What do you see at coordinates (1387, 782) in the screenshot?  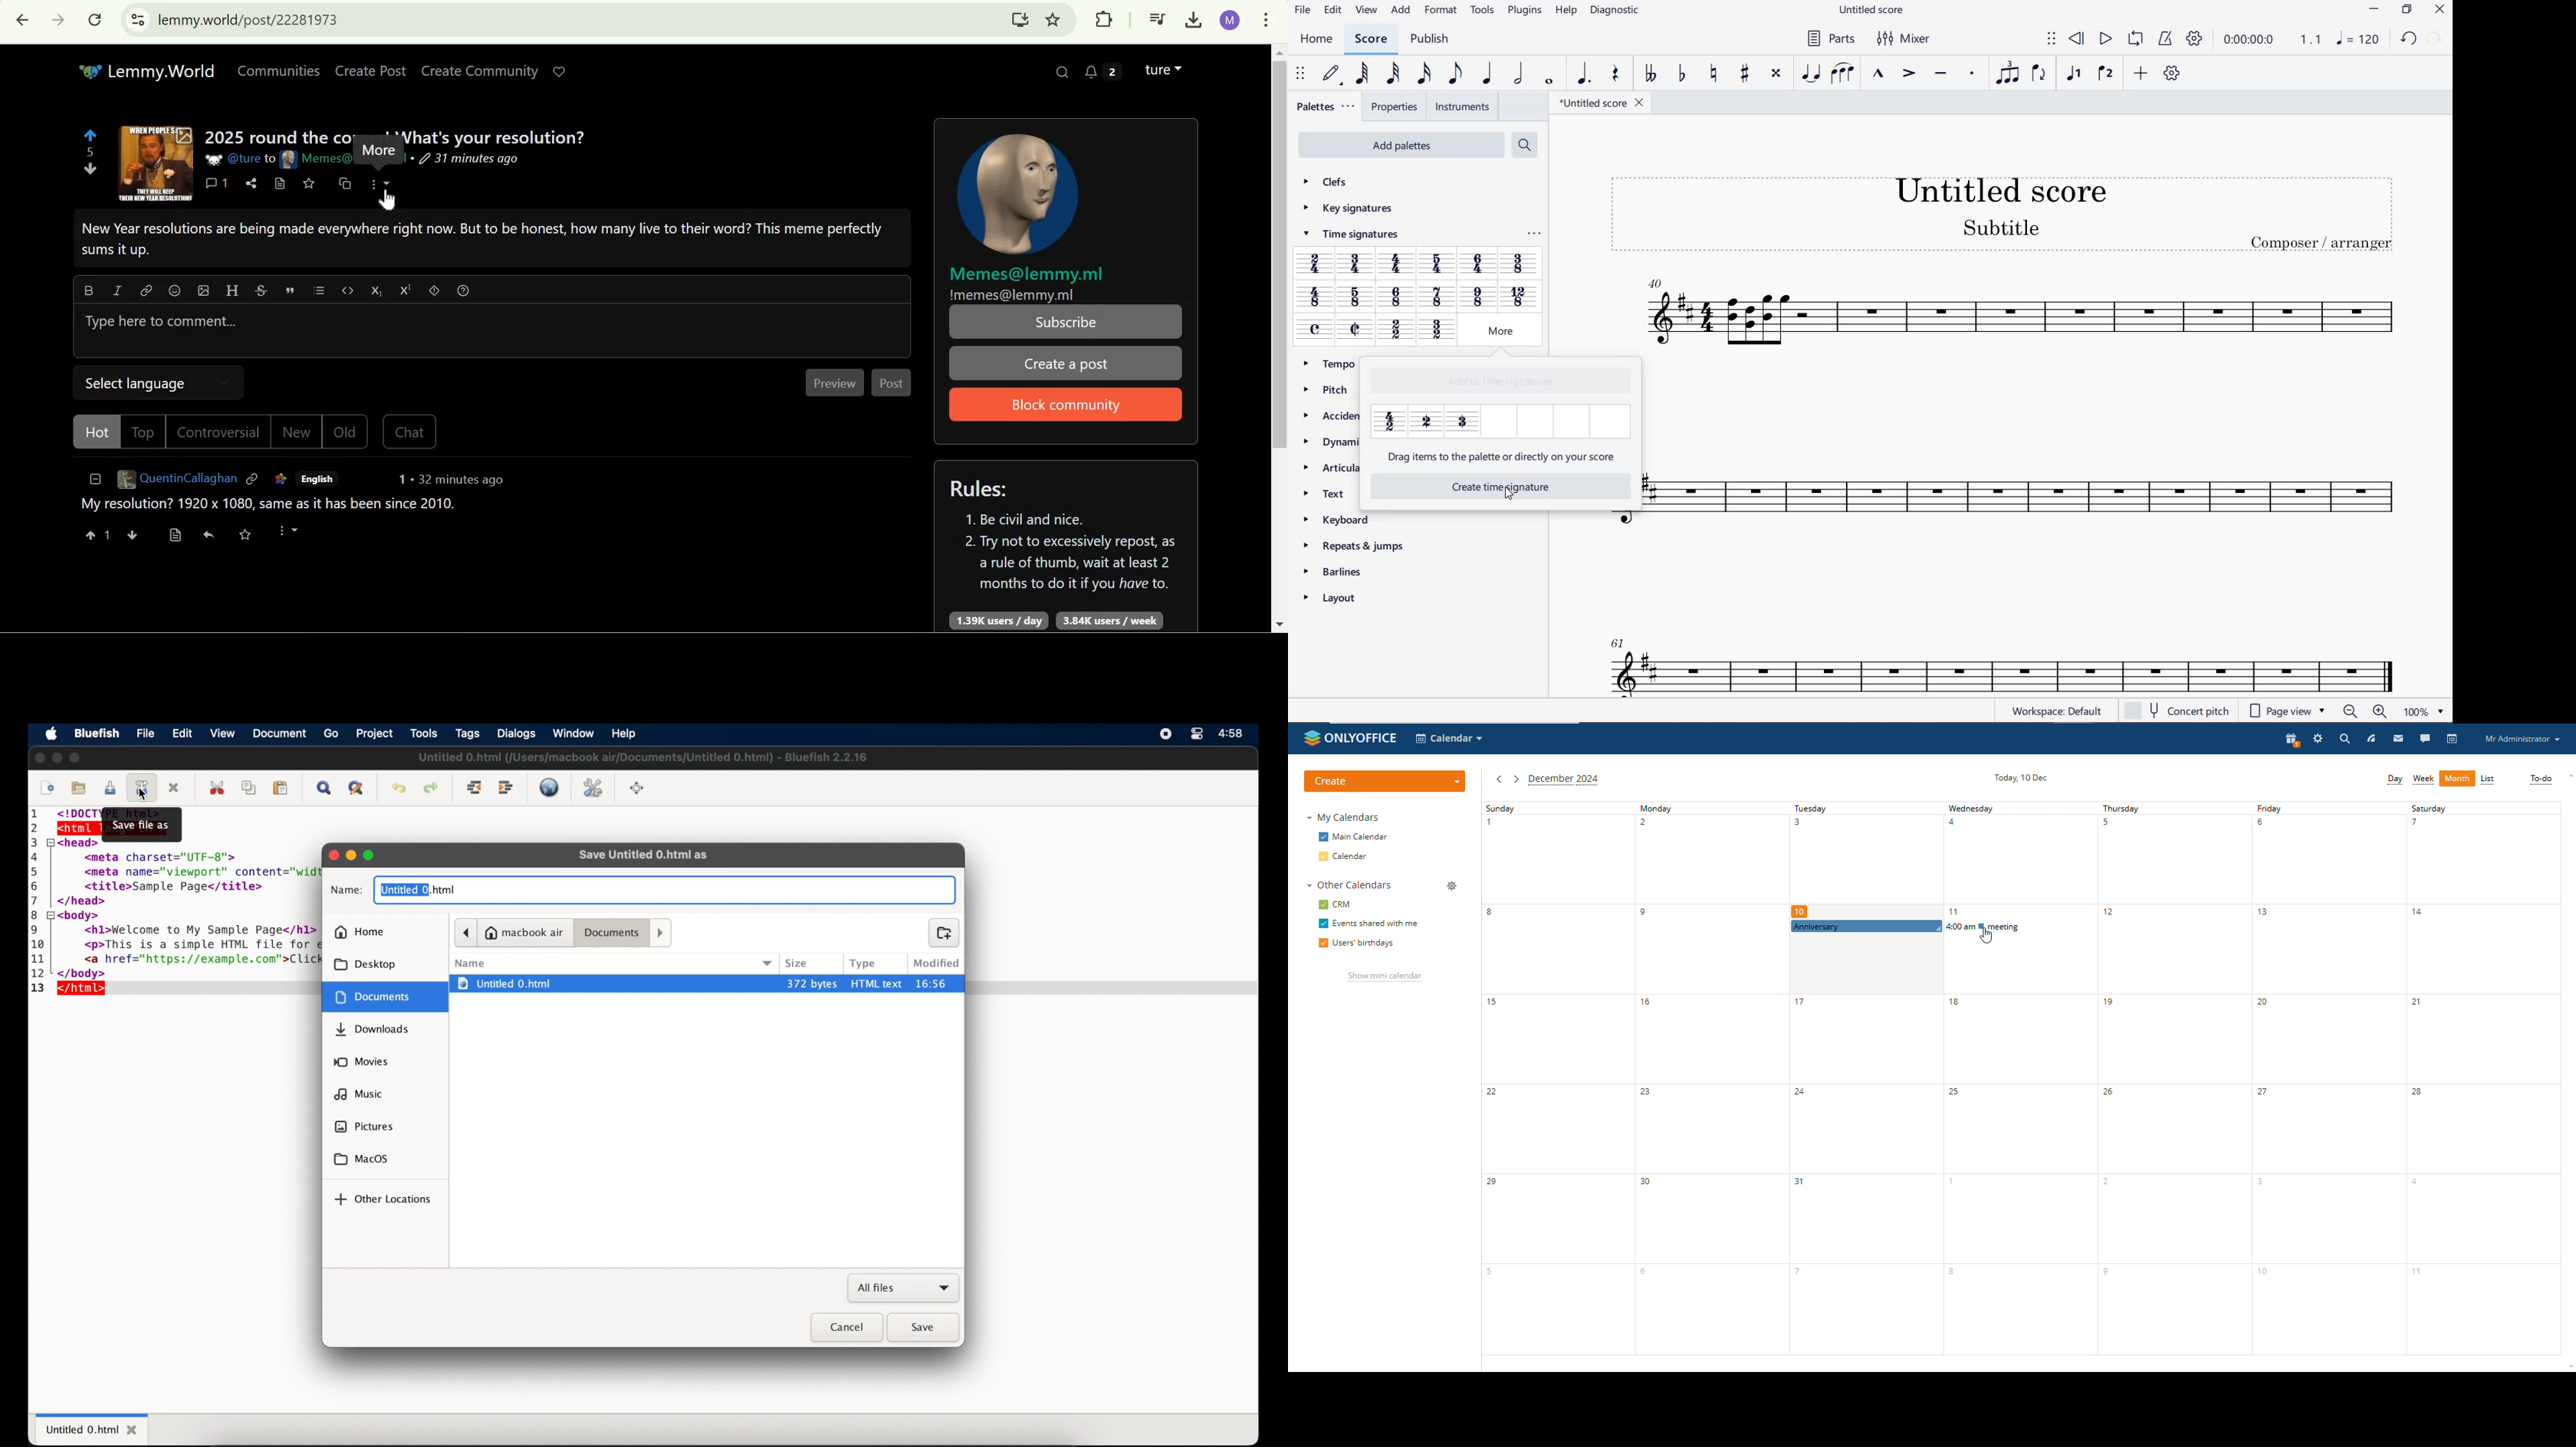 I see `create` at bounding box center [1387, 782].